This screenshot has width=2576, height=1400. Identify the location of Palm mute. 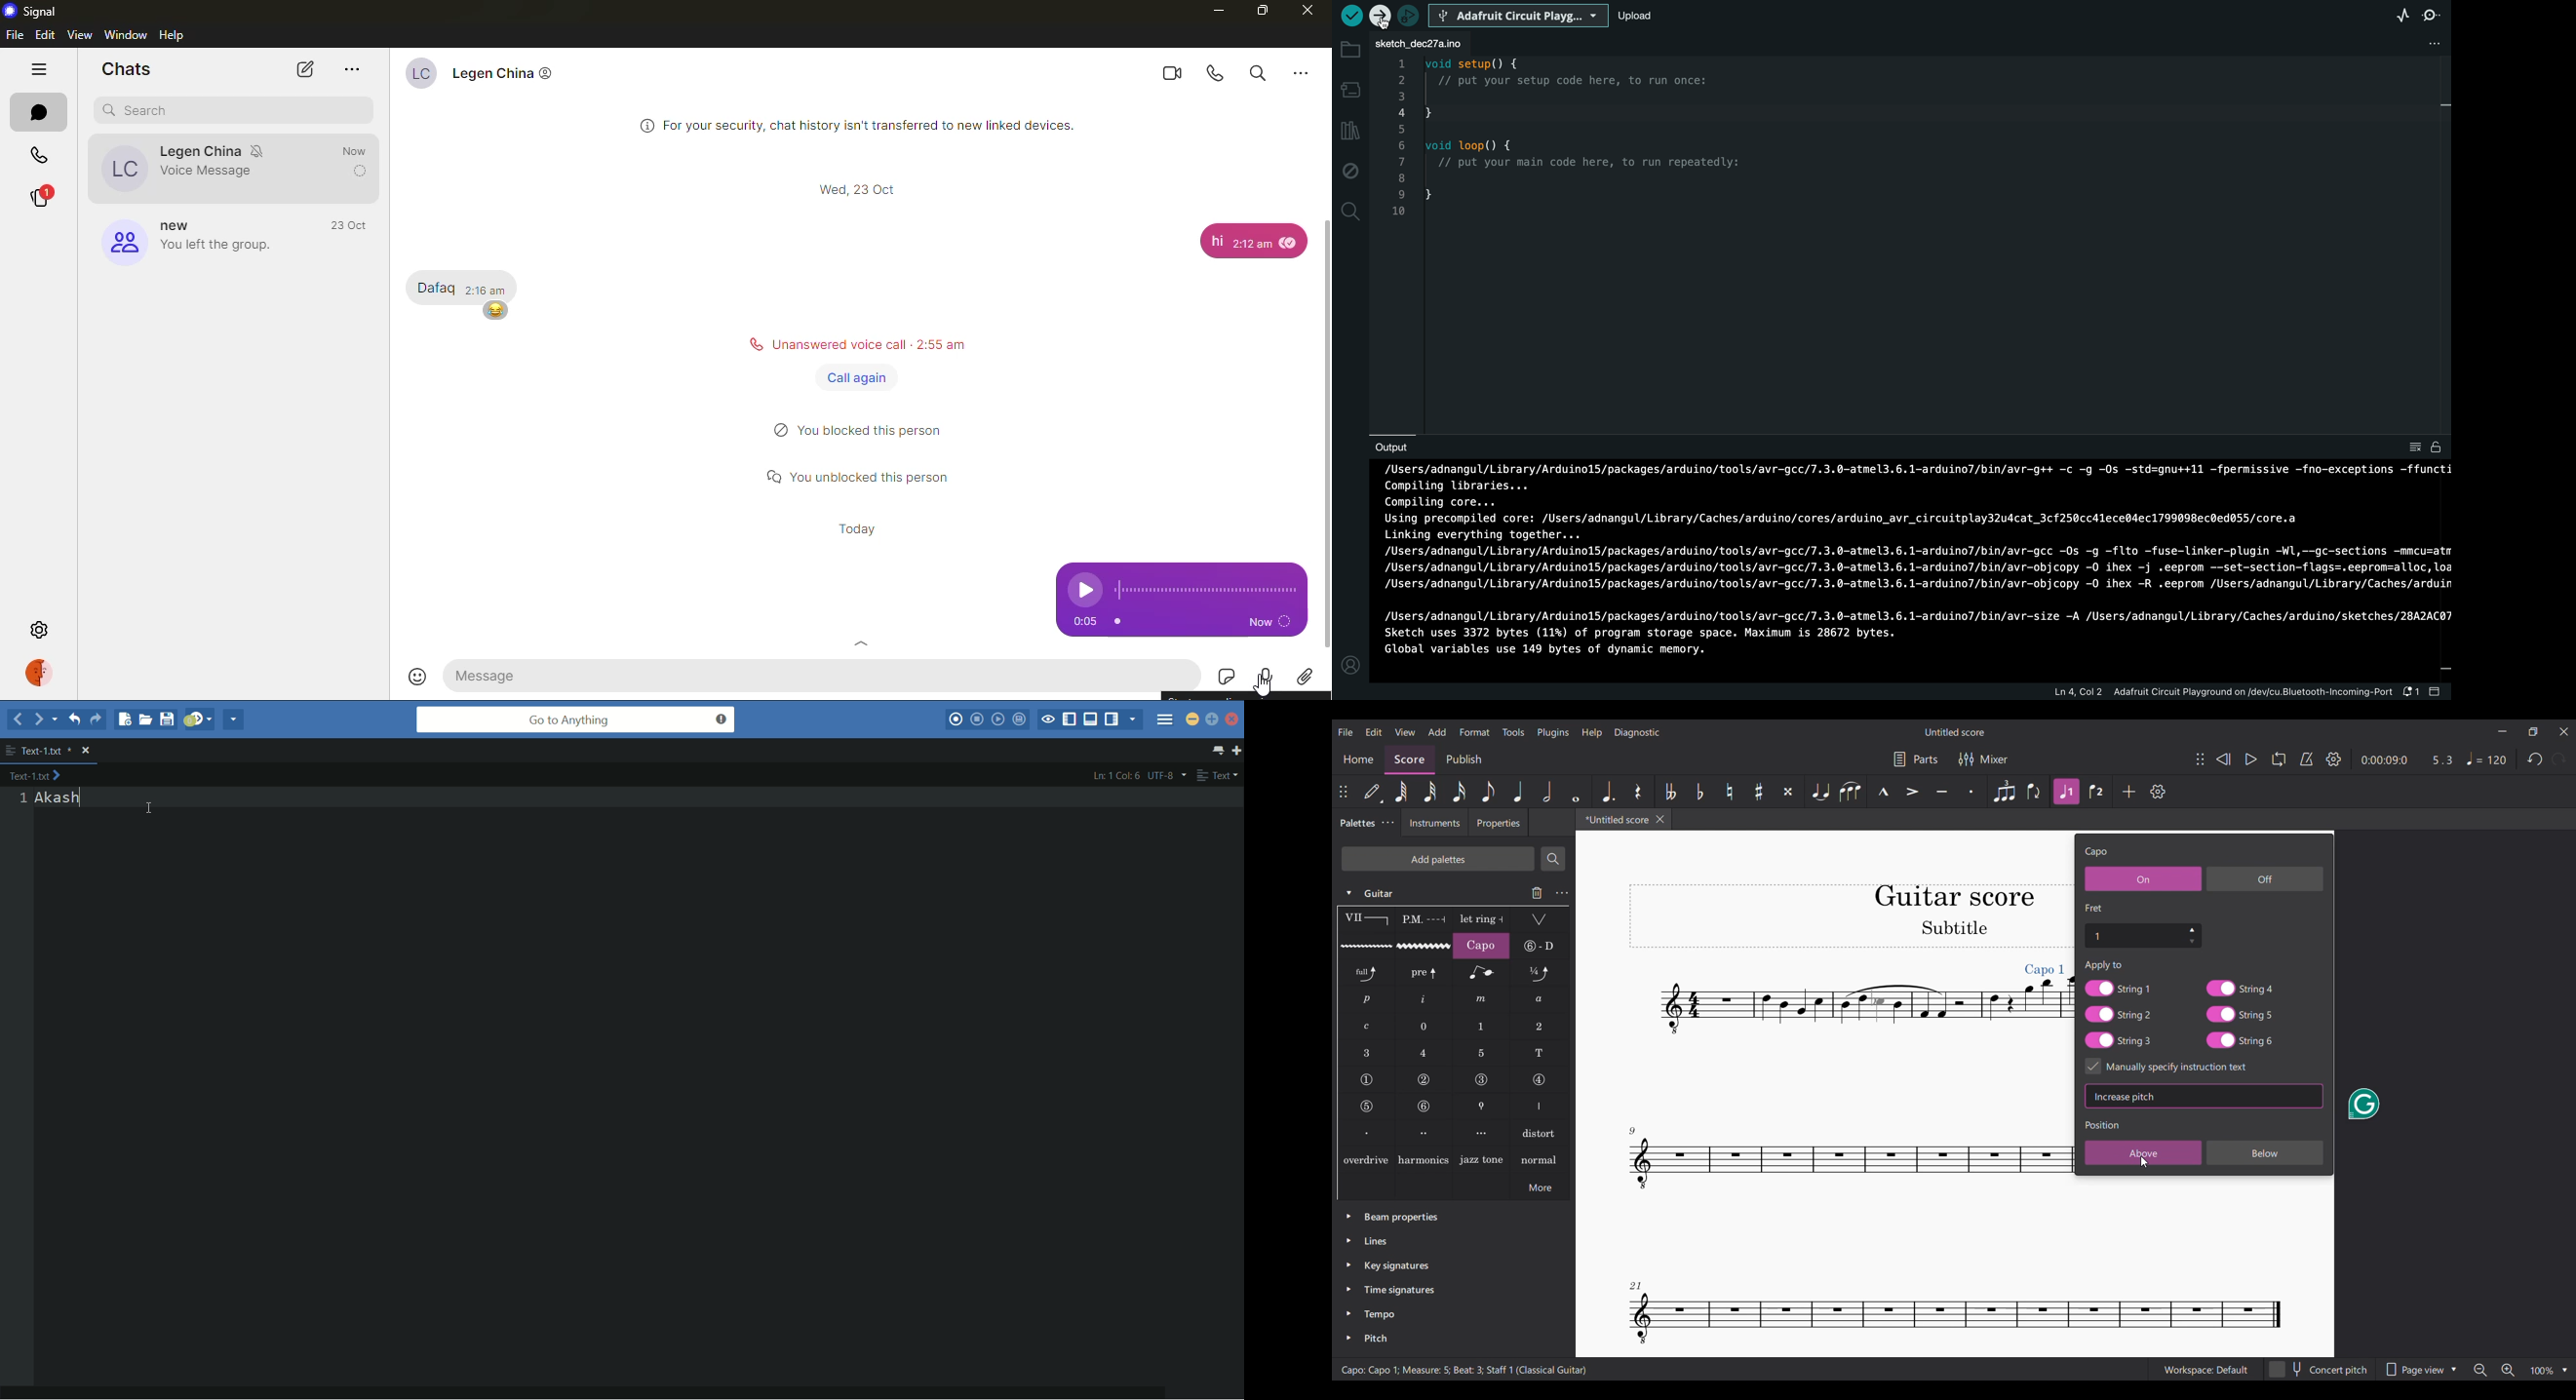
(1423, 920).